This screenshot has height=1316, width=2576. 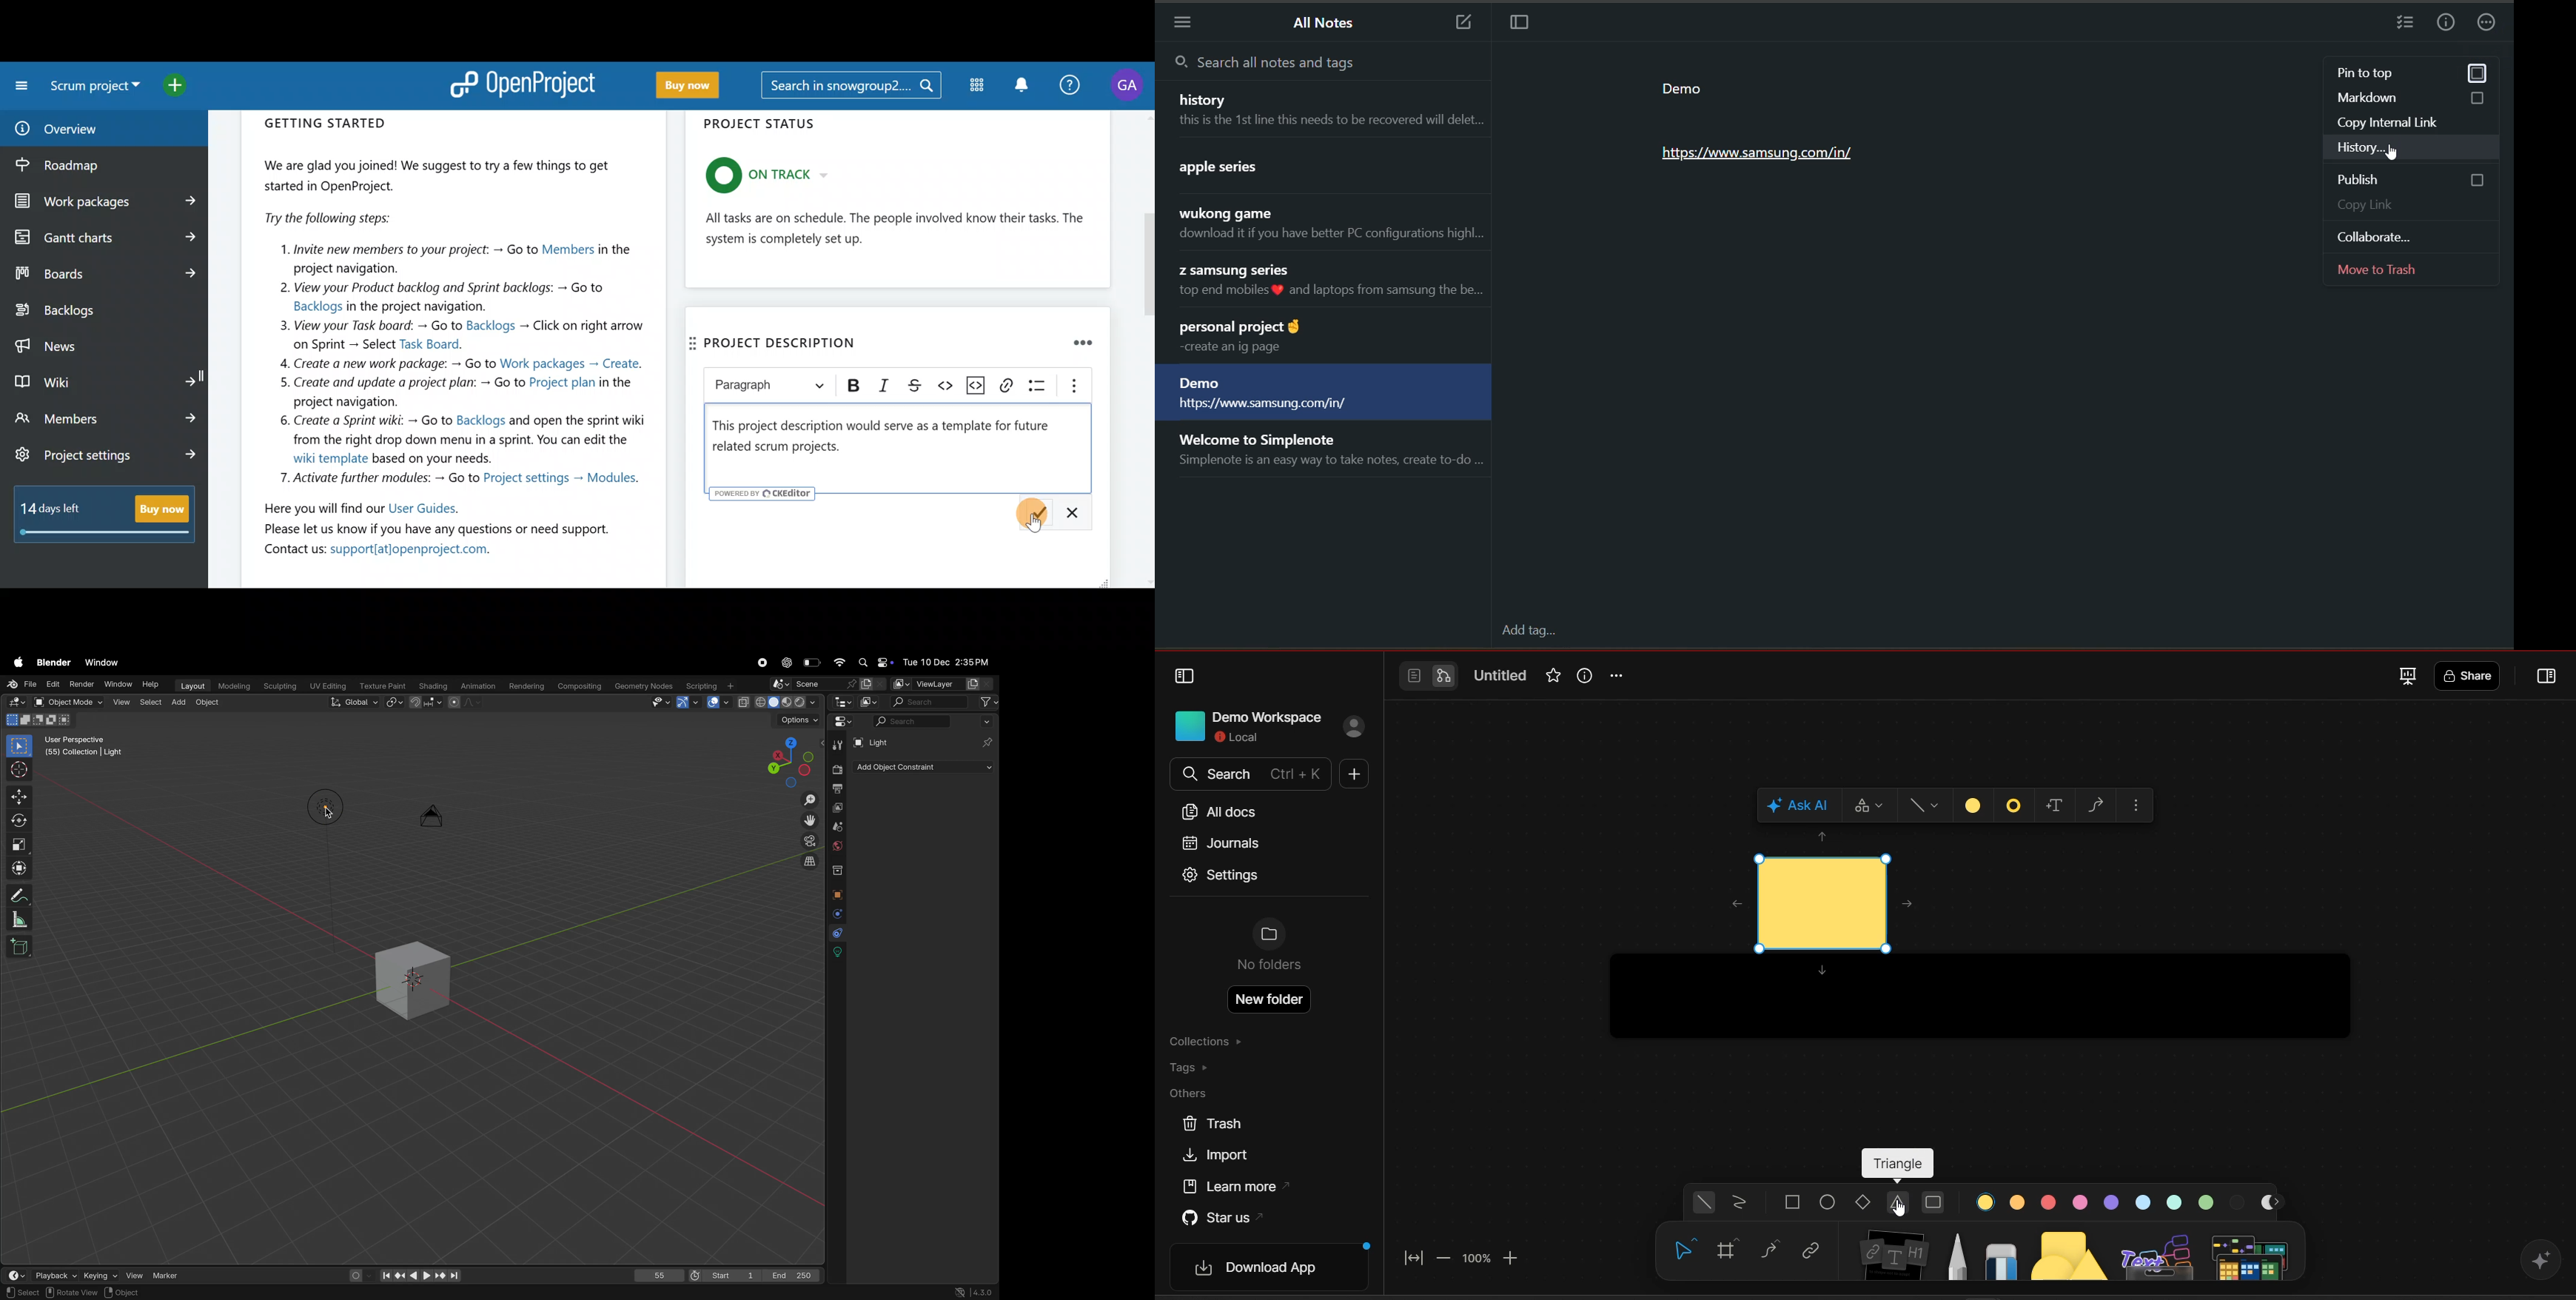 What do you see at coordinates (1200, 1068) in the screenshot?
I see `tags` at bounding box center [1200, 1068].